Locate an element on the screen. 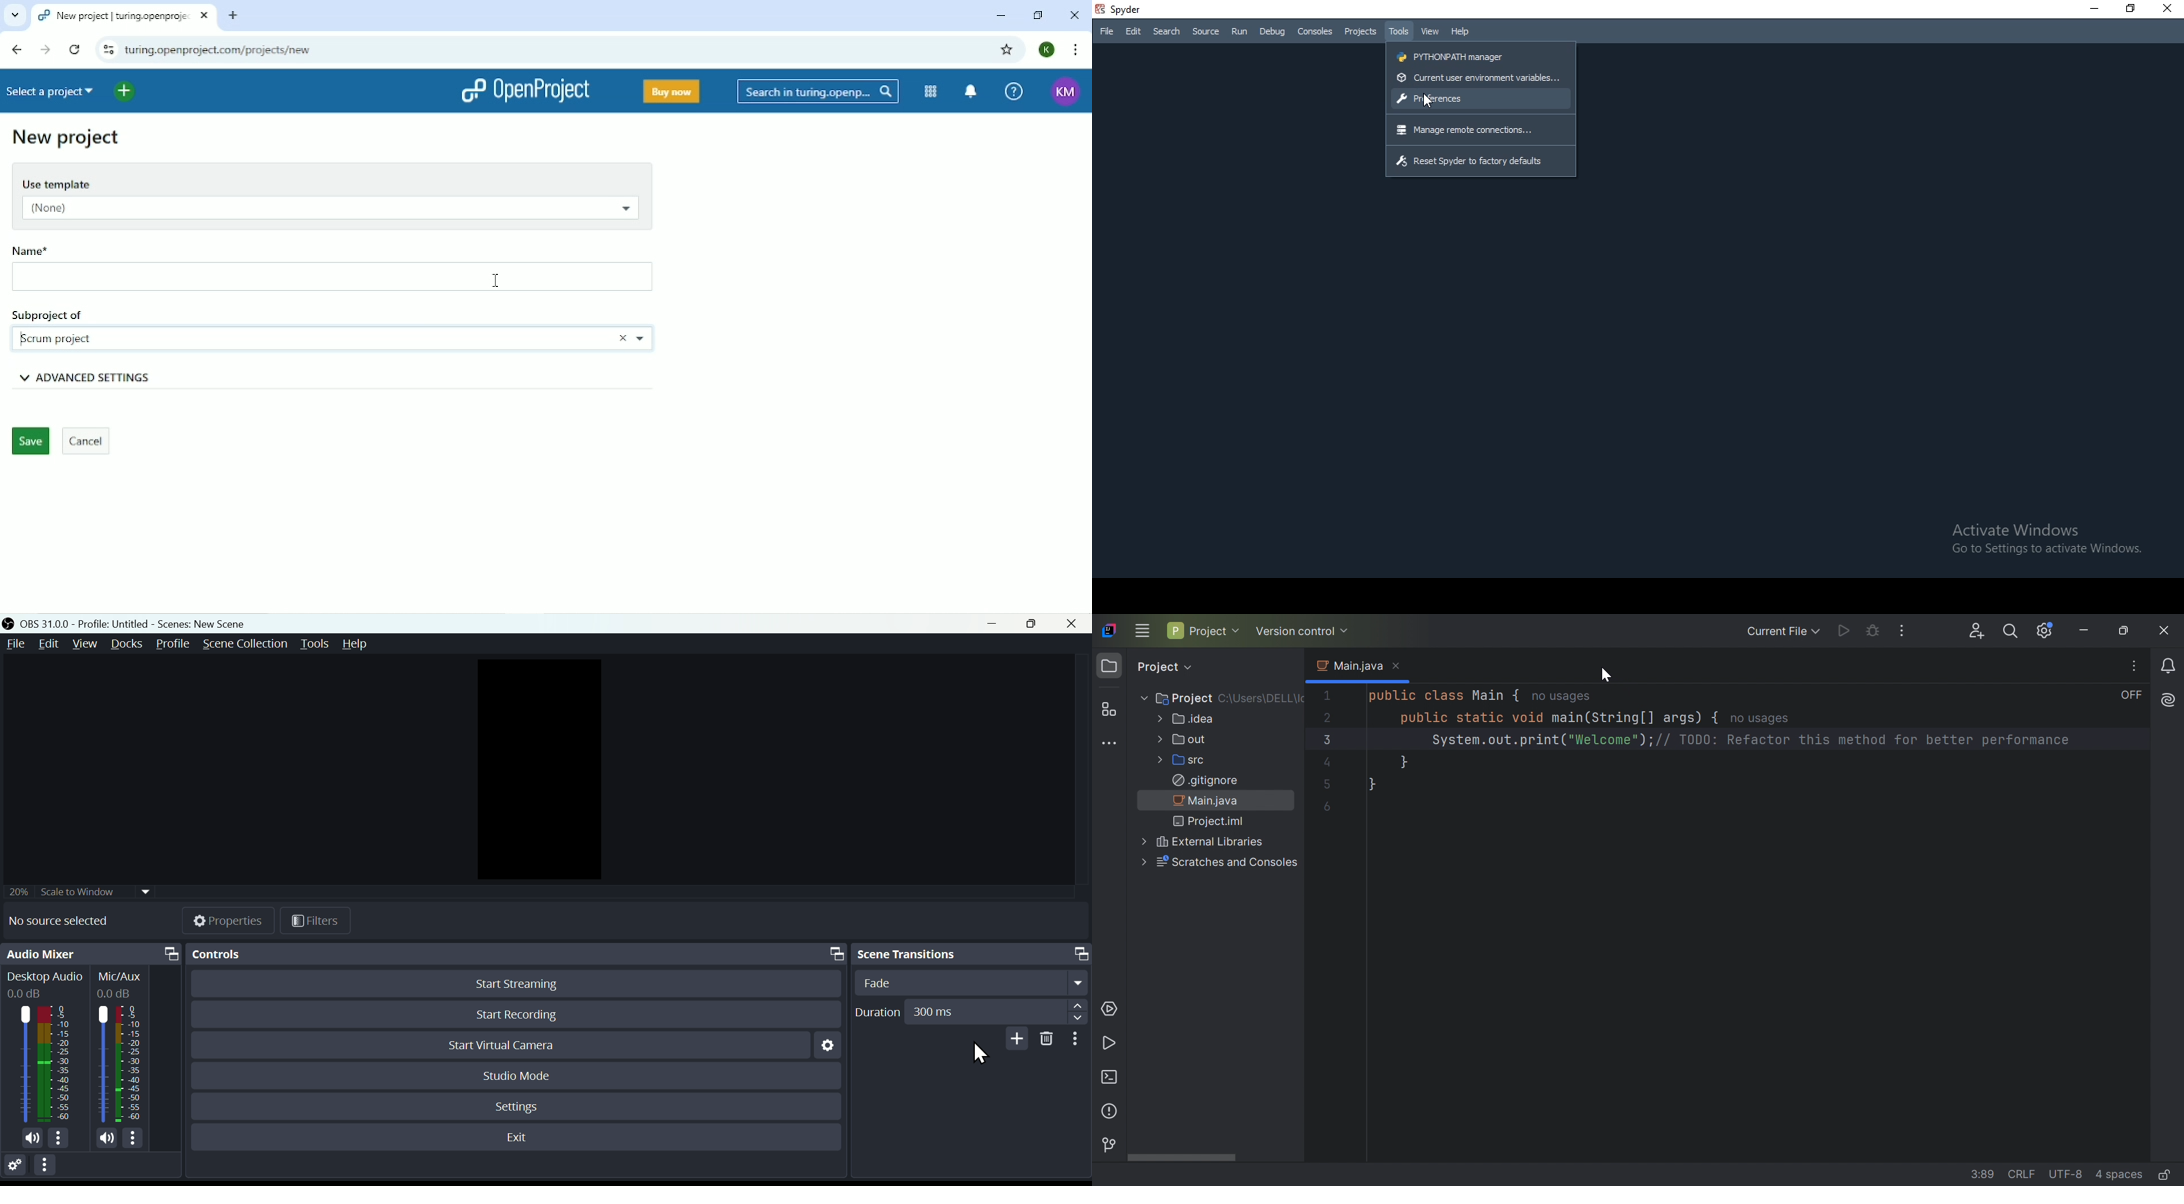  Project is located at coordinates (1215, 632).